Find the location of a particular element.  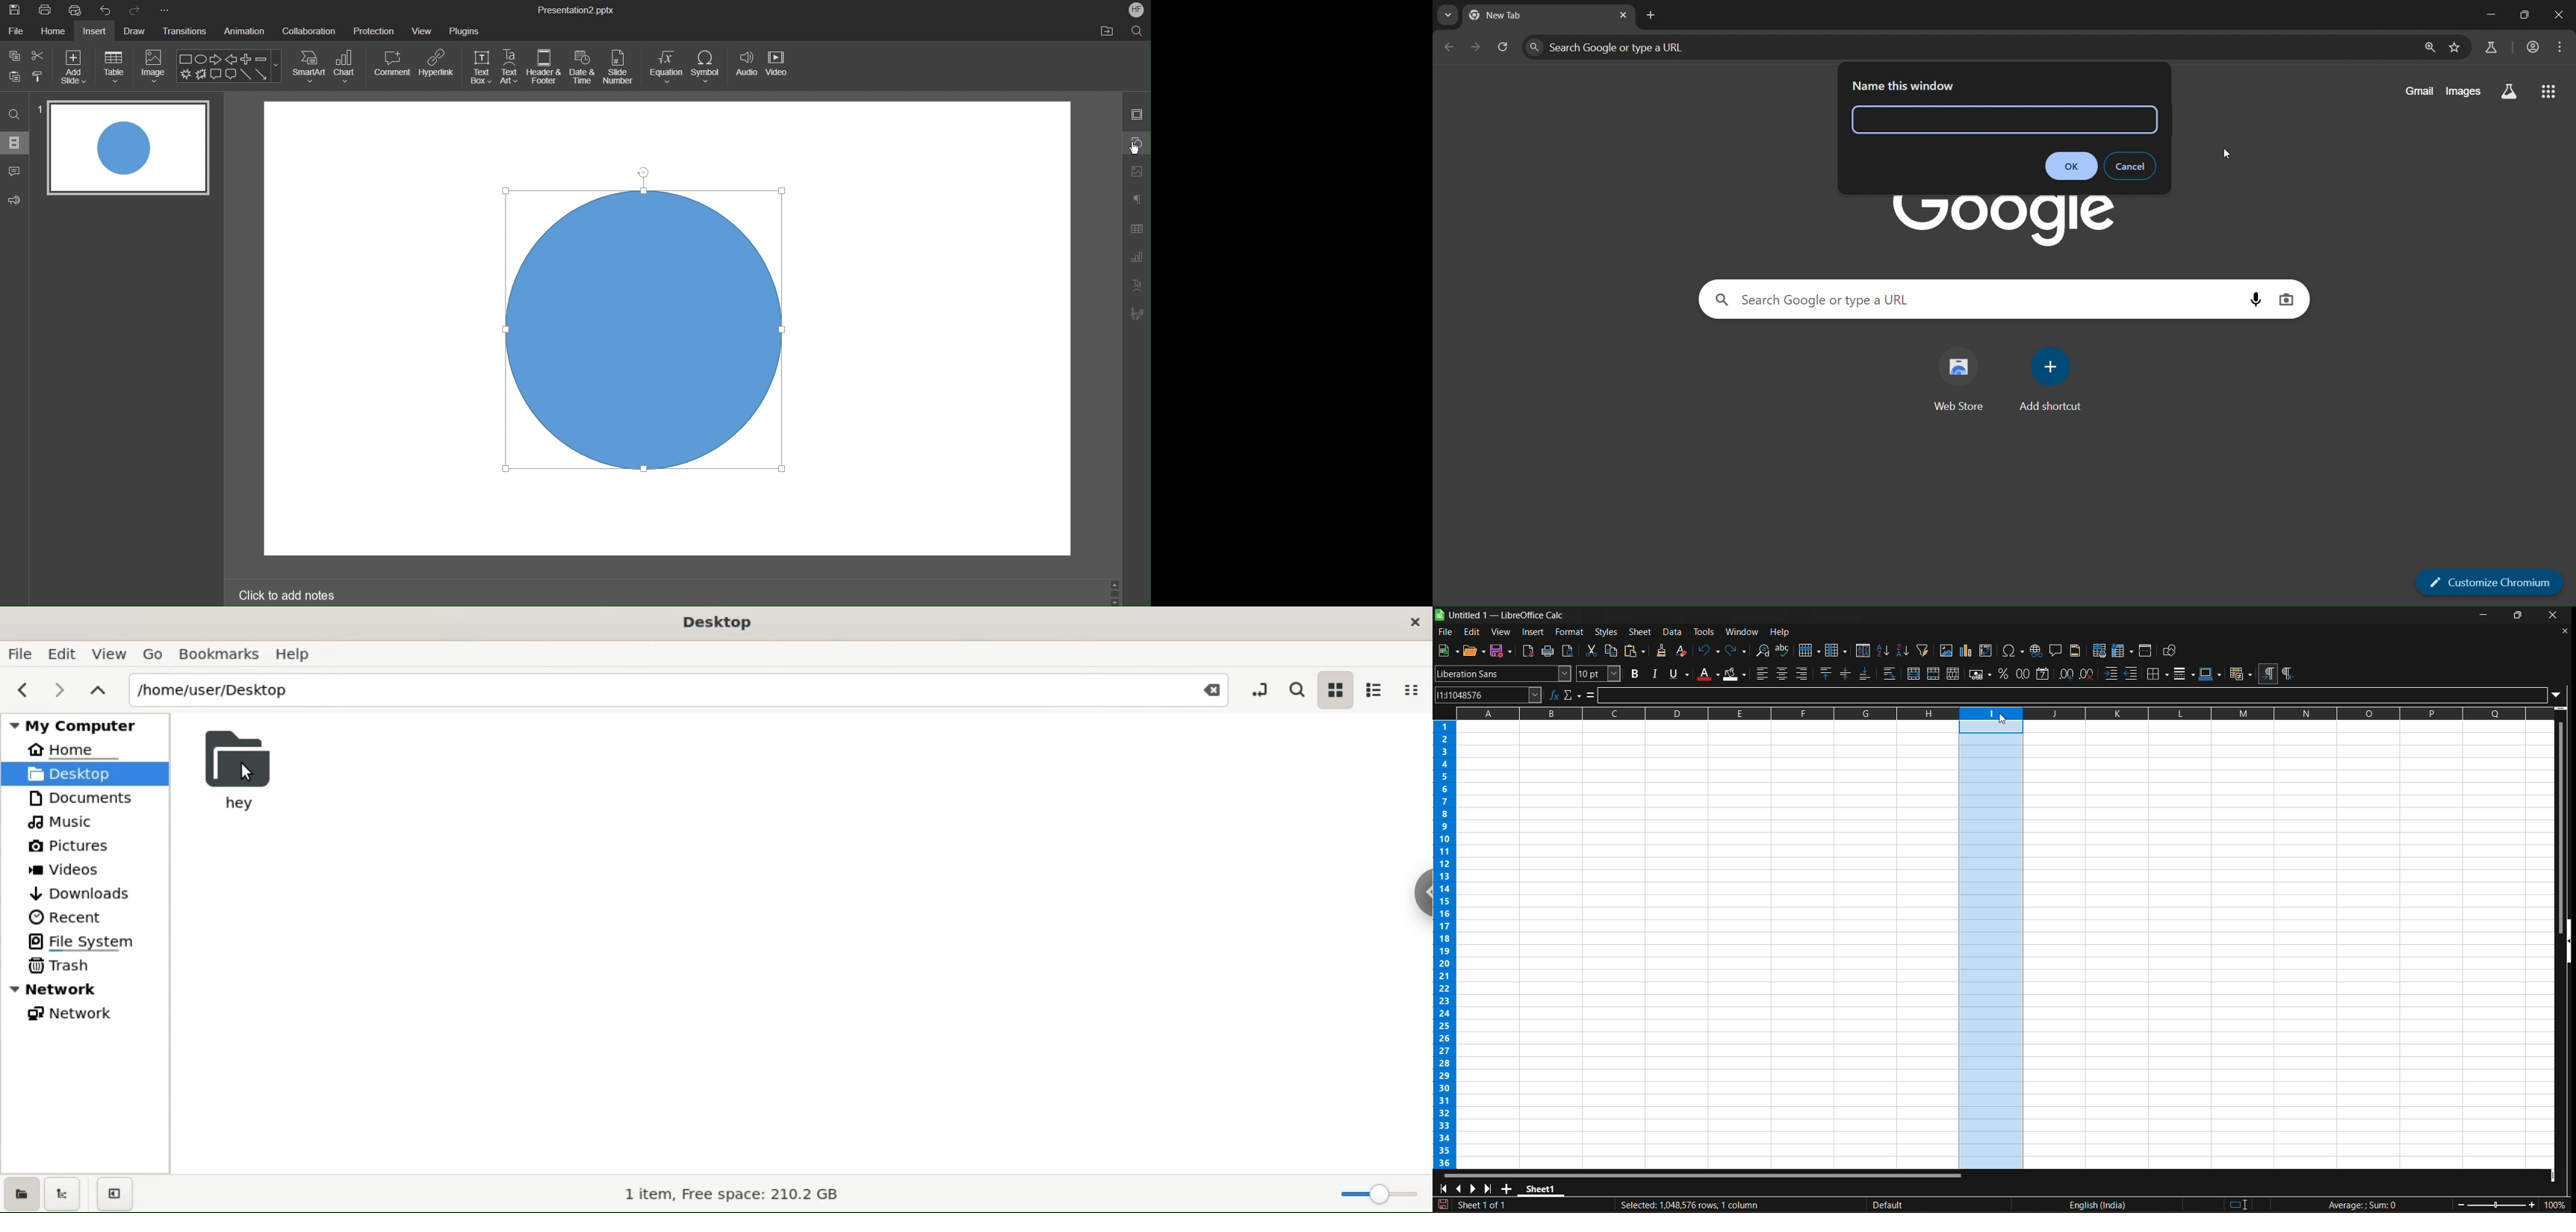

menu is located at coordinates (2563, 48).